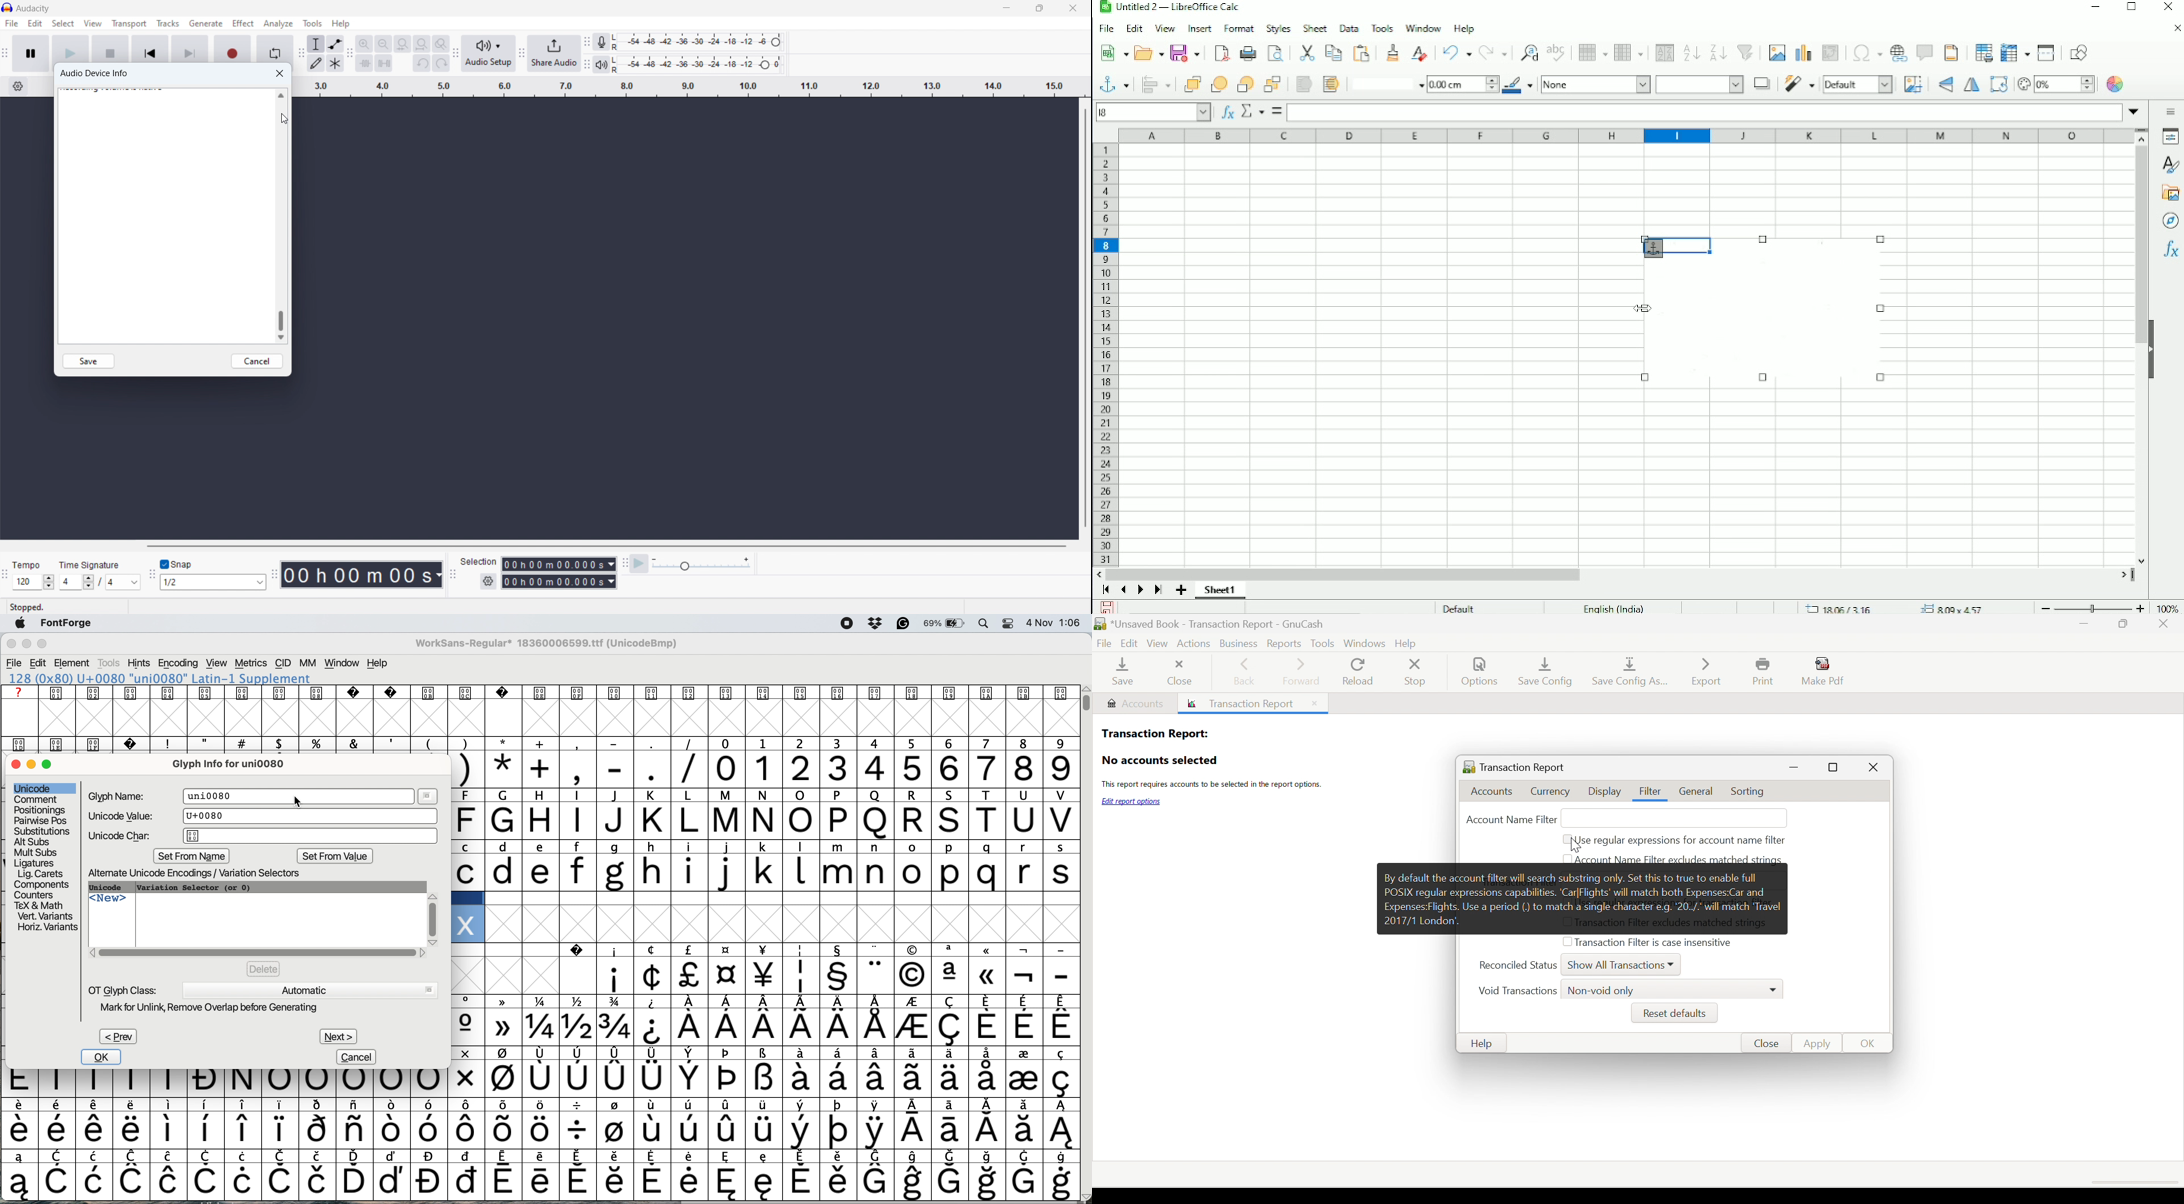 The height and width of the screenshot is (1204, 2184). I want to click on Zoom out/in, so click(2089, 606).